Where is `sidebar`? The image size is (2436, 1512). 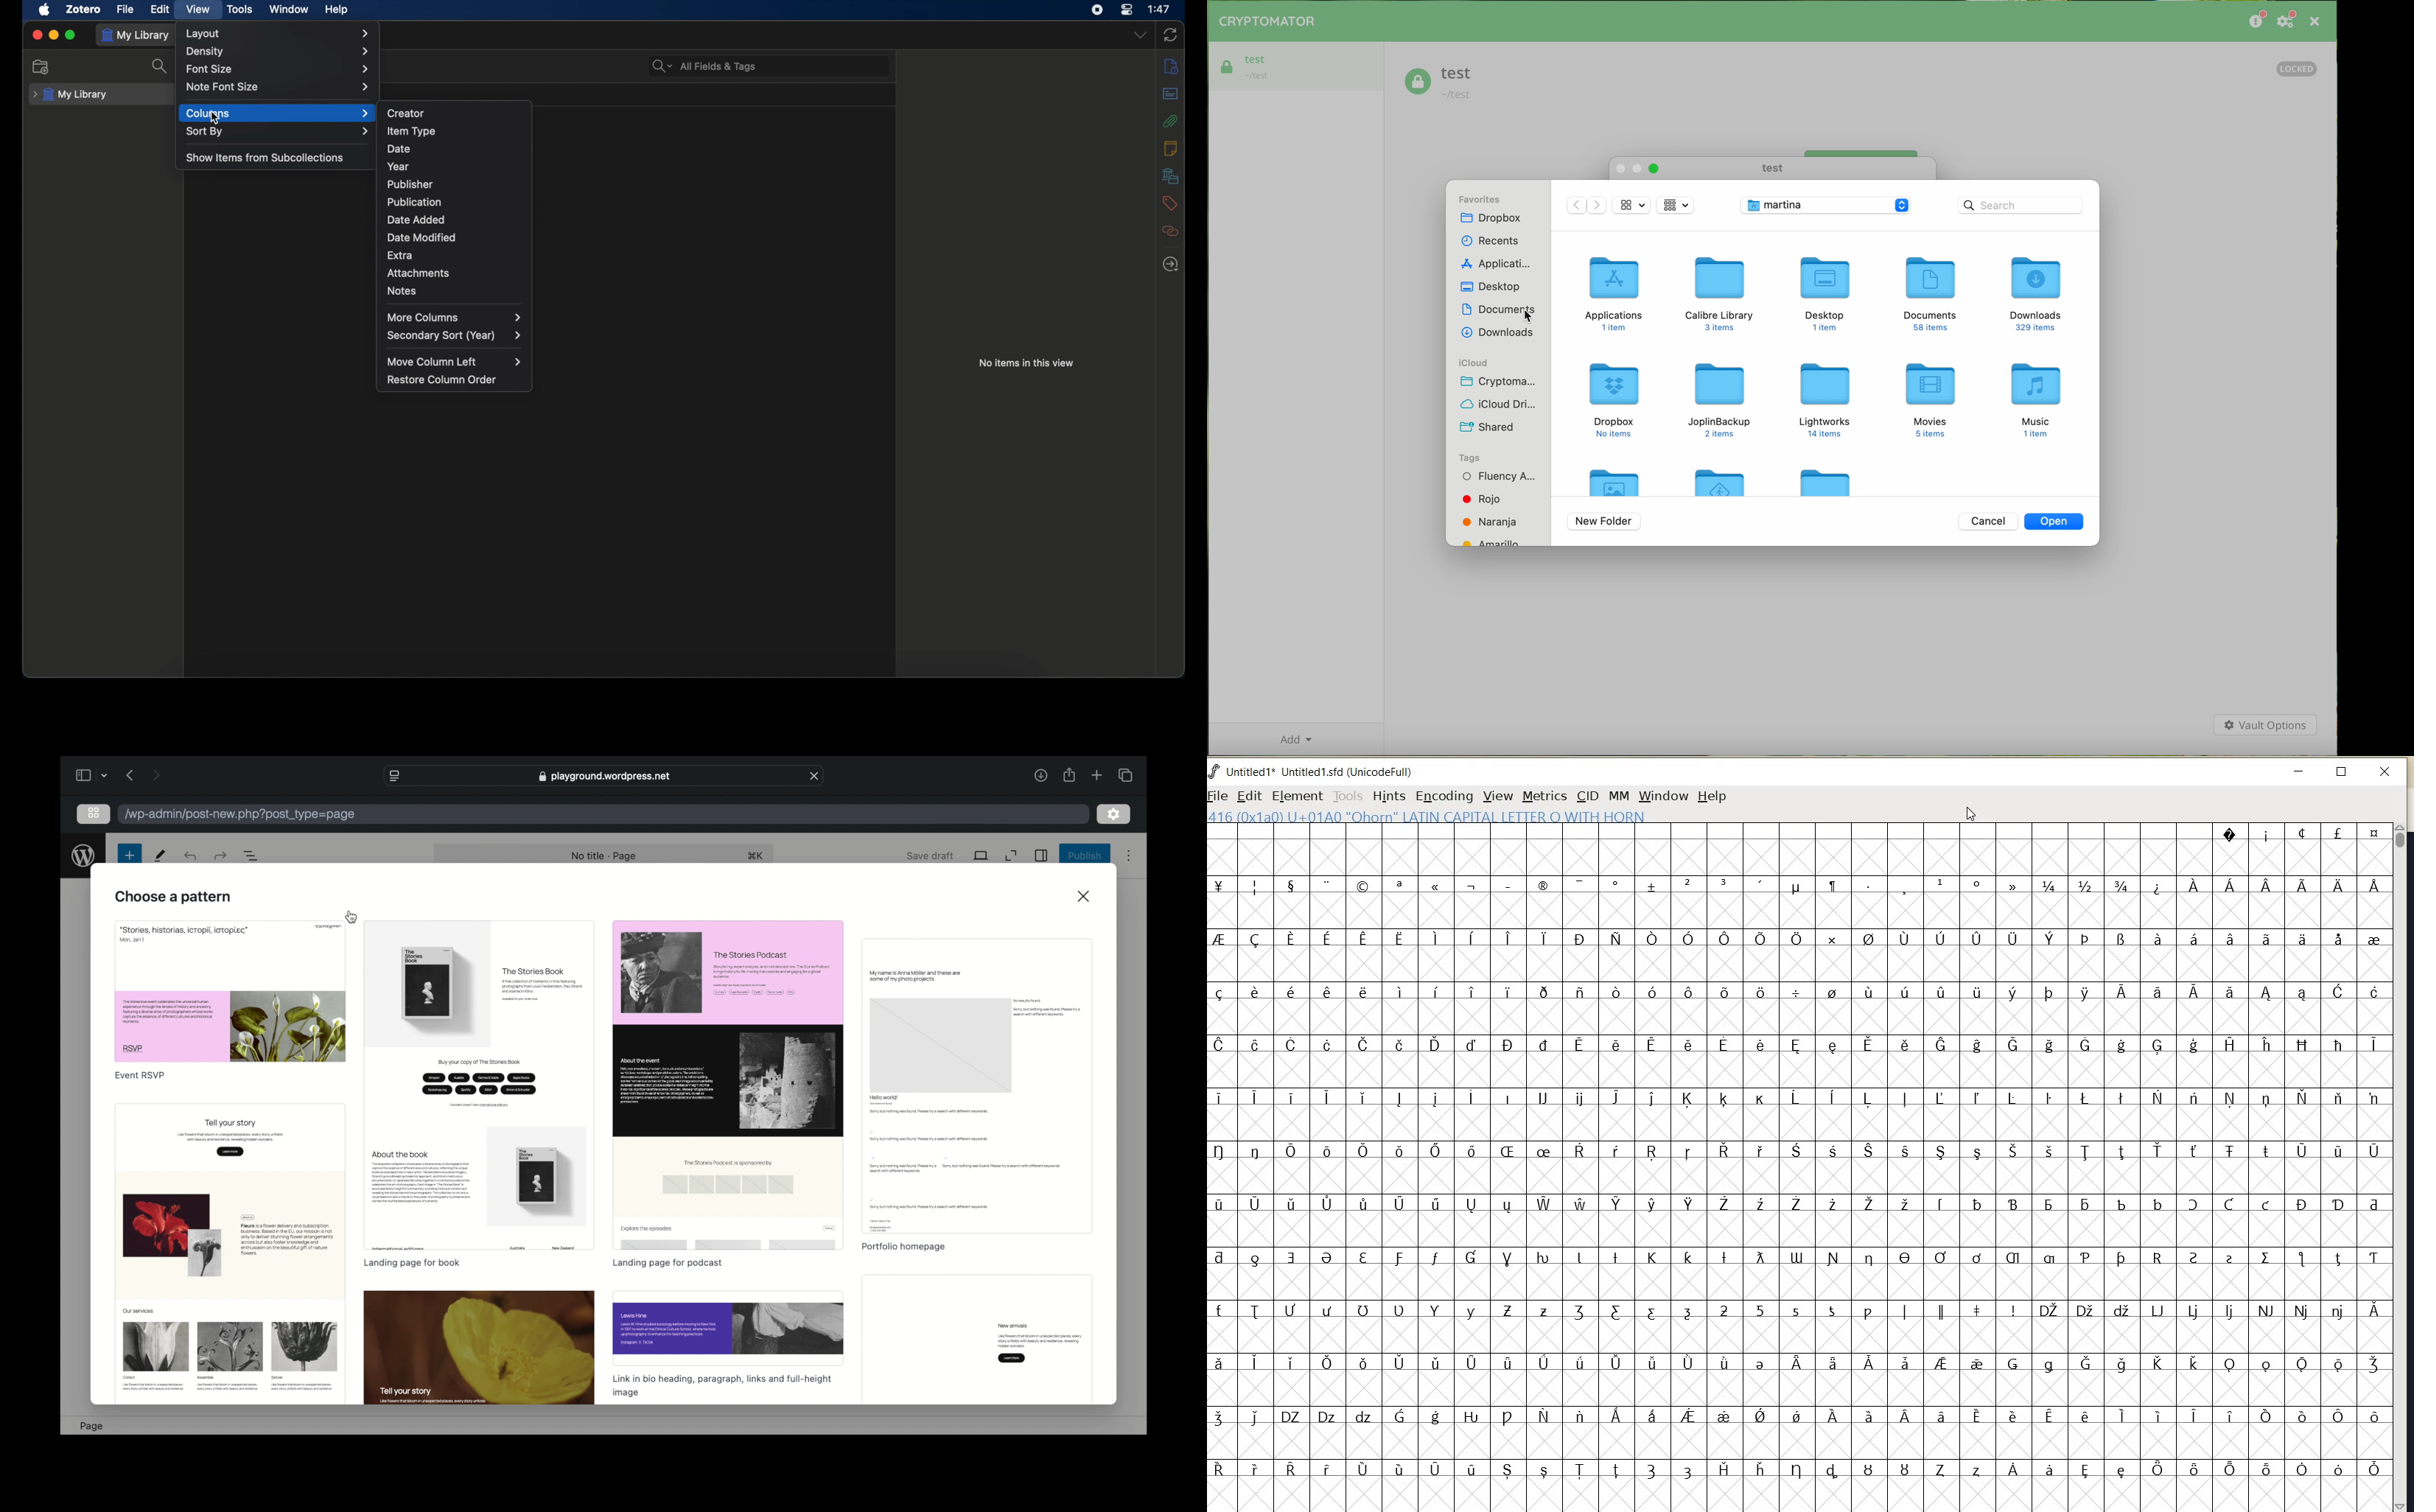 sidebar is located at coordinates (1040, 855).